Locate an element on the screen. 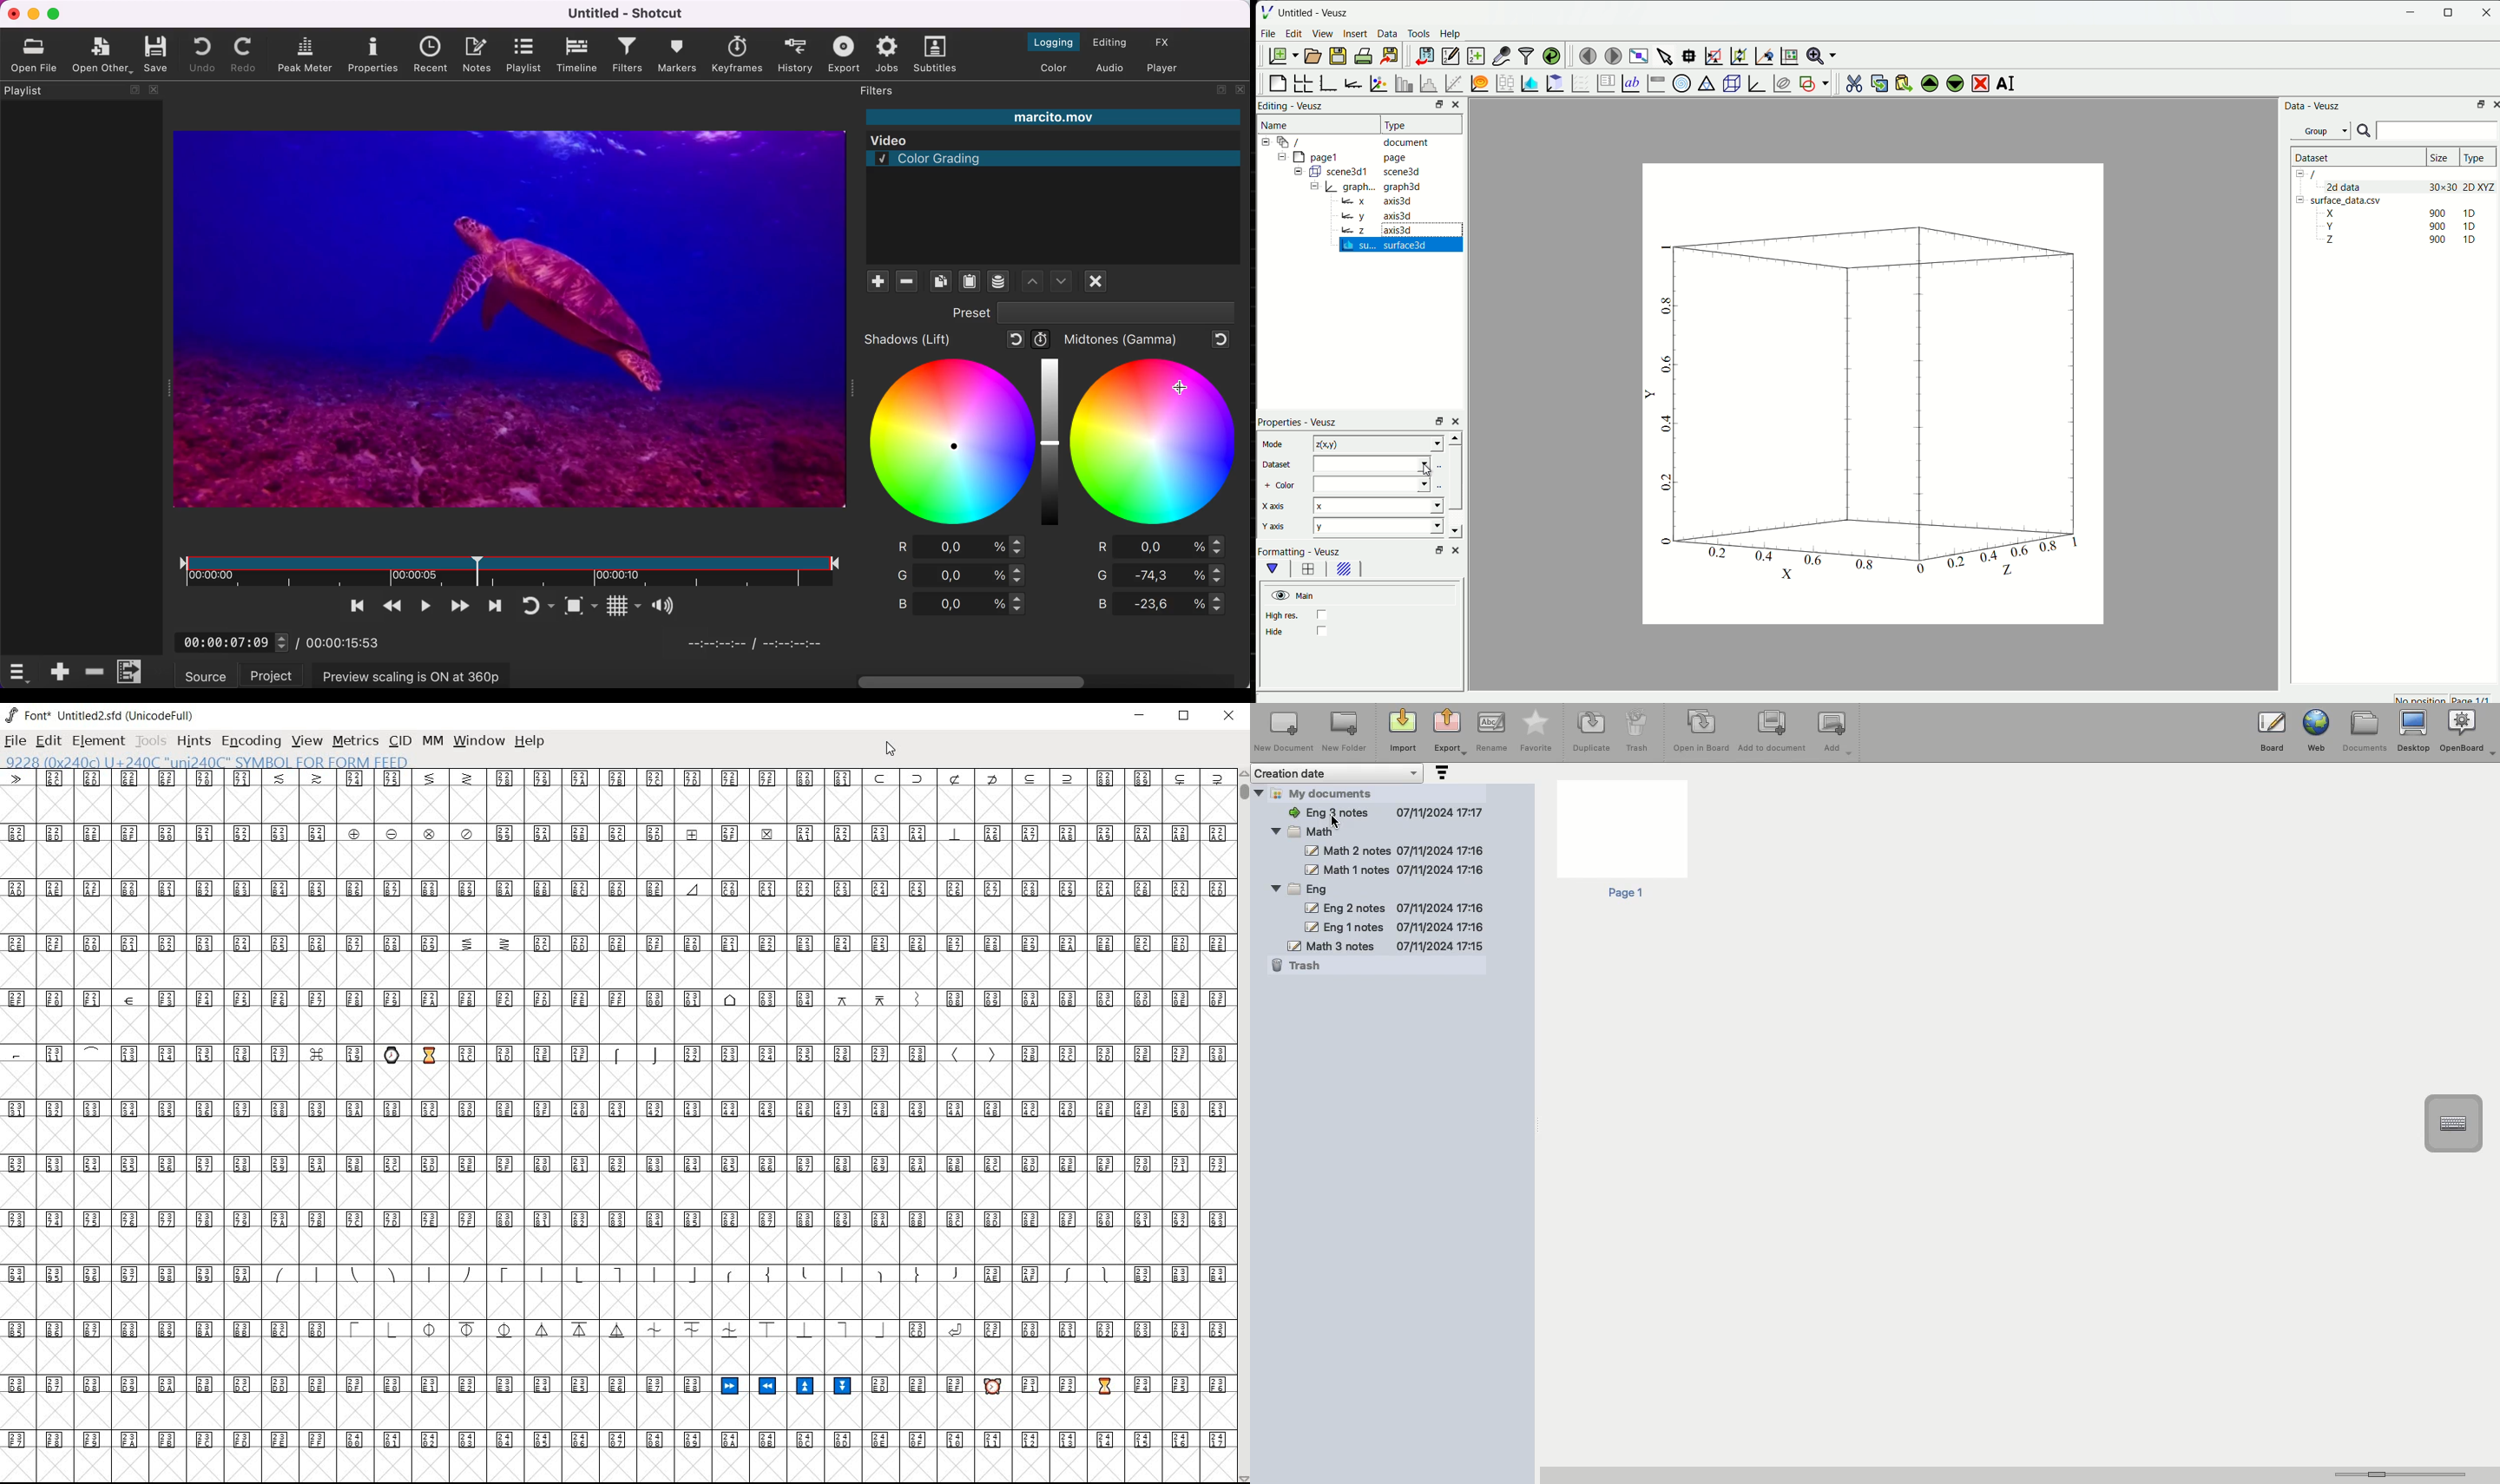 This screenshot has width=2520, height=1484. close is located at coordinates (12, 13).